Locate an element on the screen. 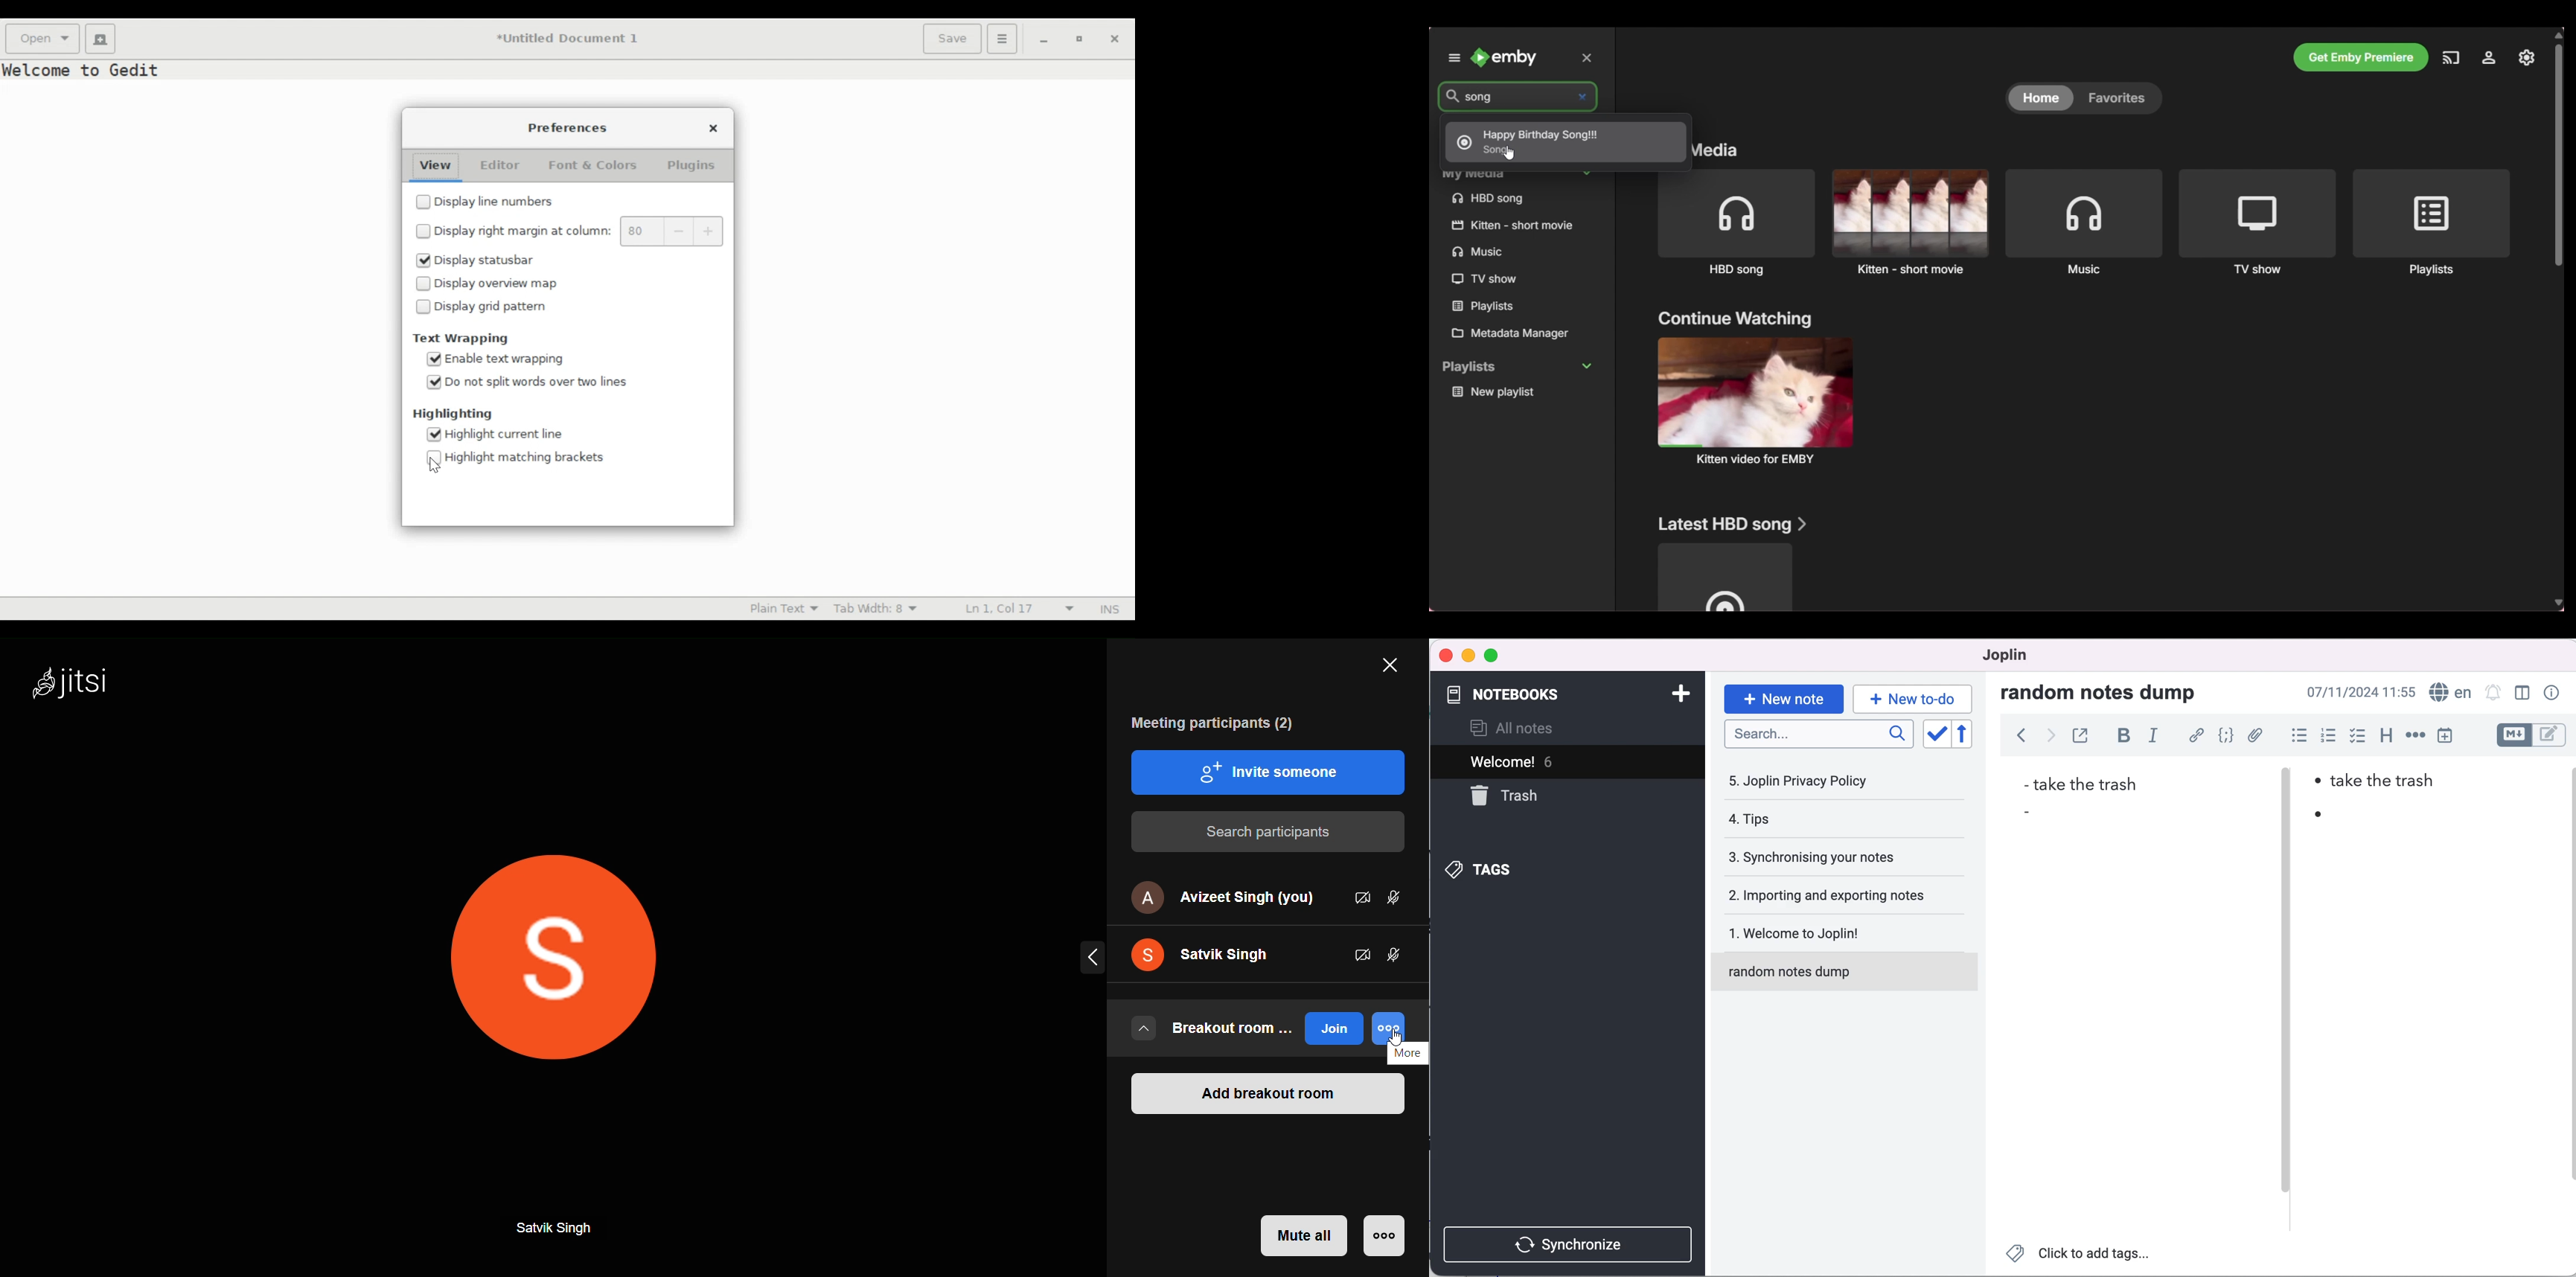 The width and height of the screenshot is (2576, 1288). Open is located at coordinates (42, 39).